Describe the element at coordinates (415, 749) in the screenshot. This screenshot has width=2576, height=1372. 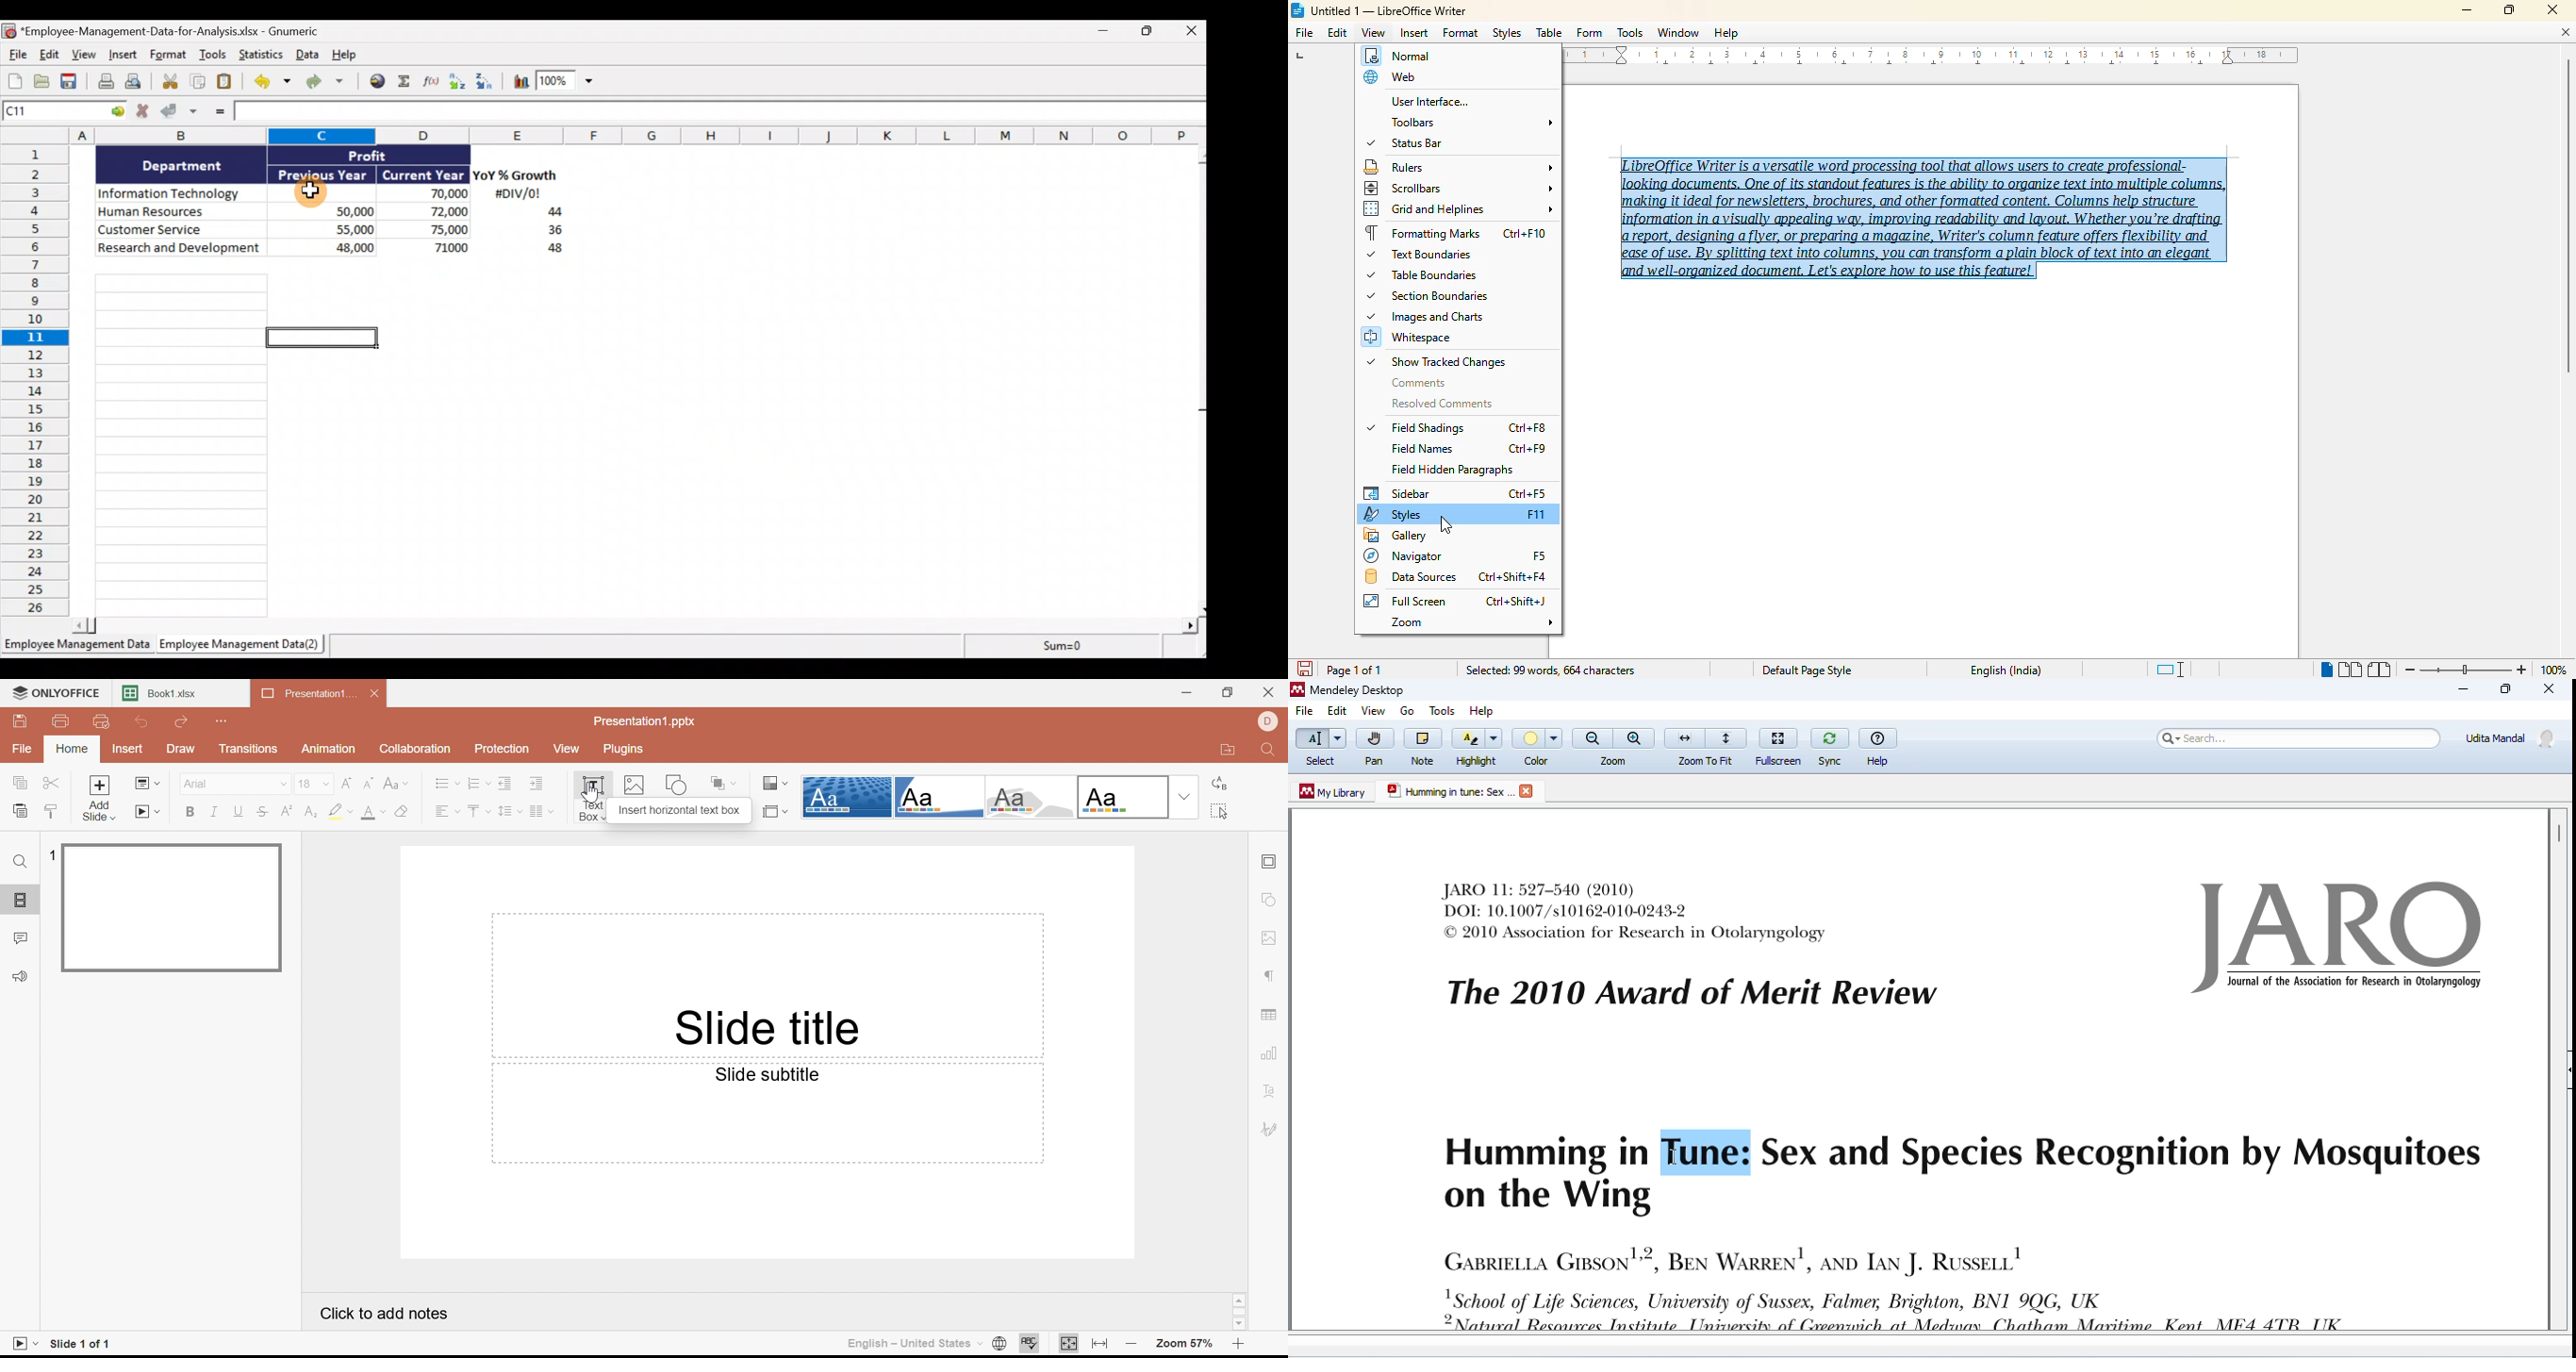
I see `Collaboration` at that location.